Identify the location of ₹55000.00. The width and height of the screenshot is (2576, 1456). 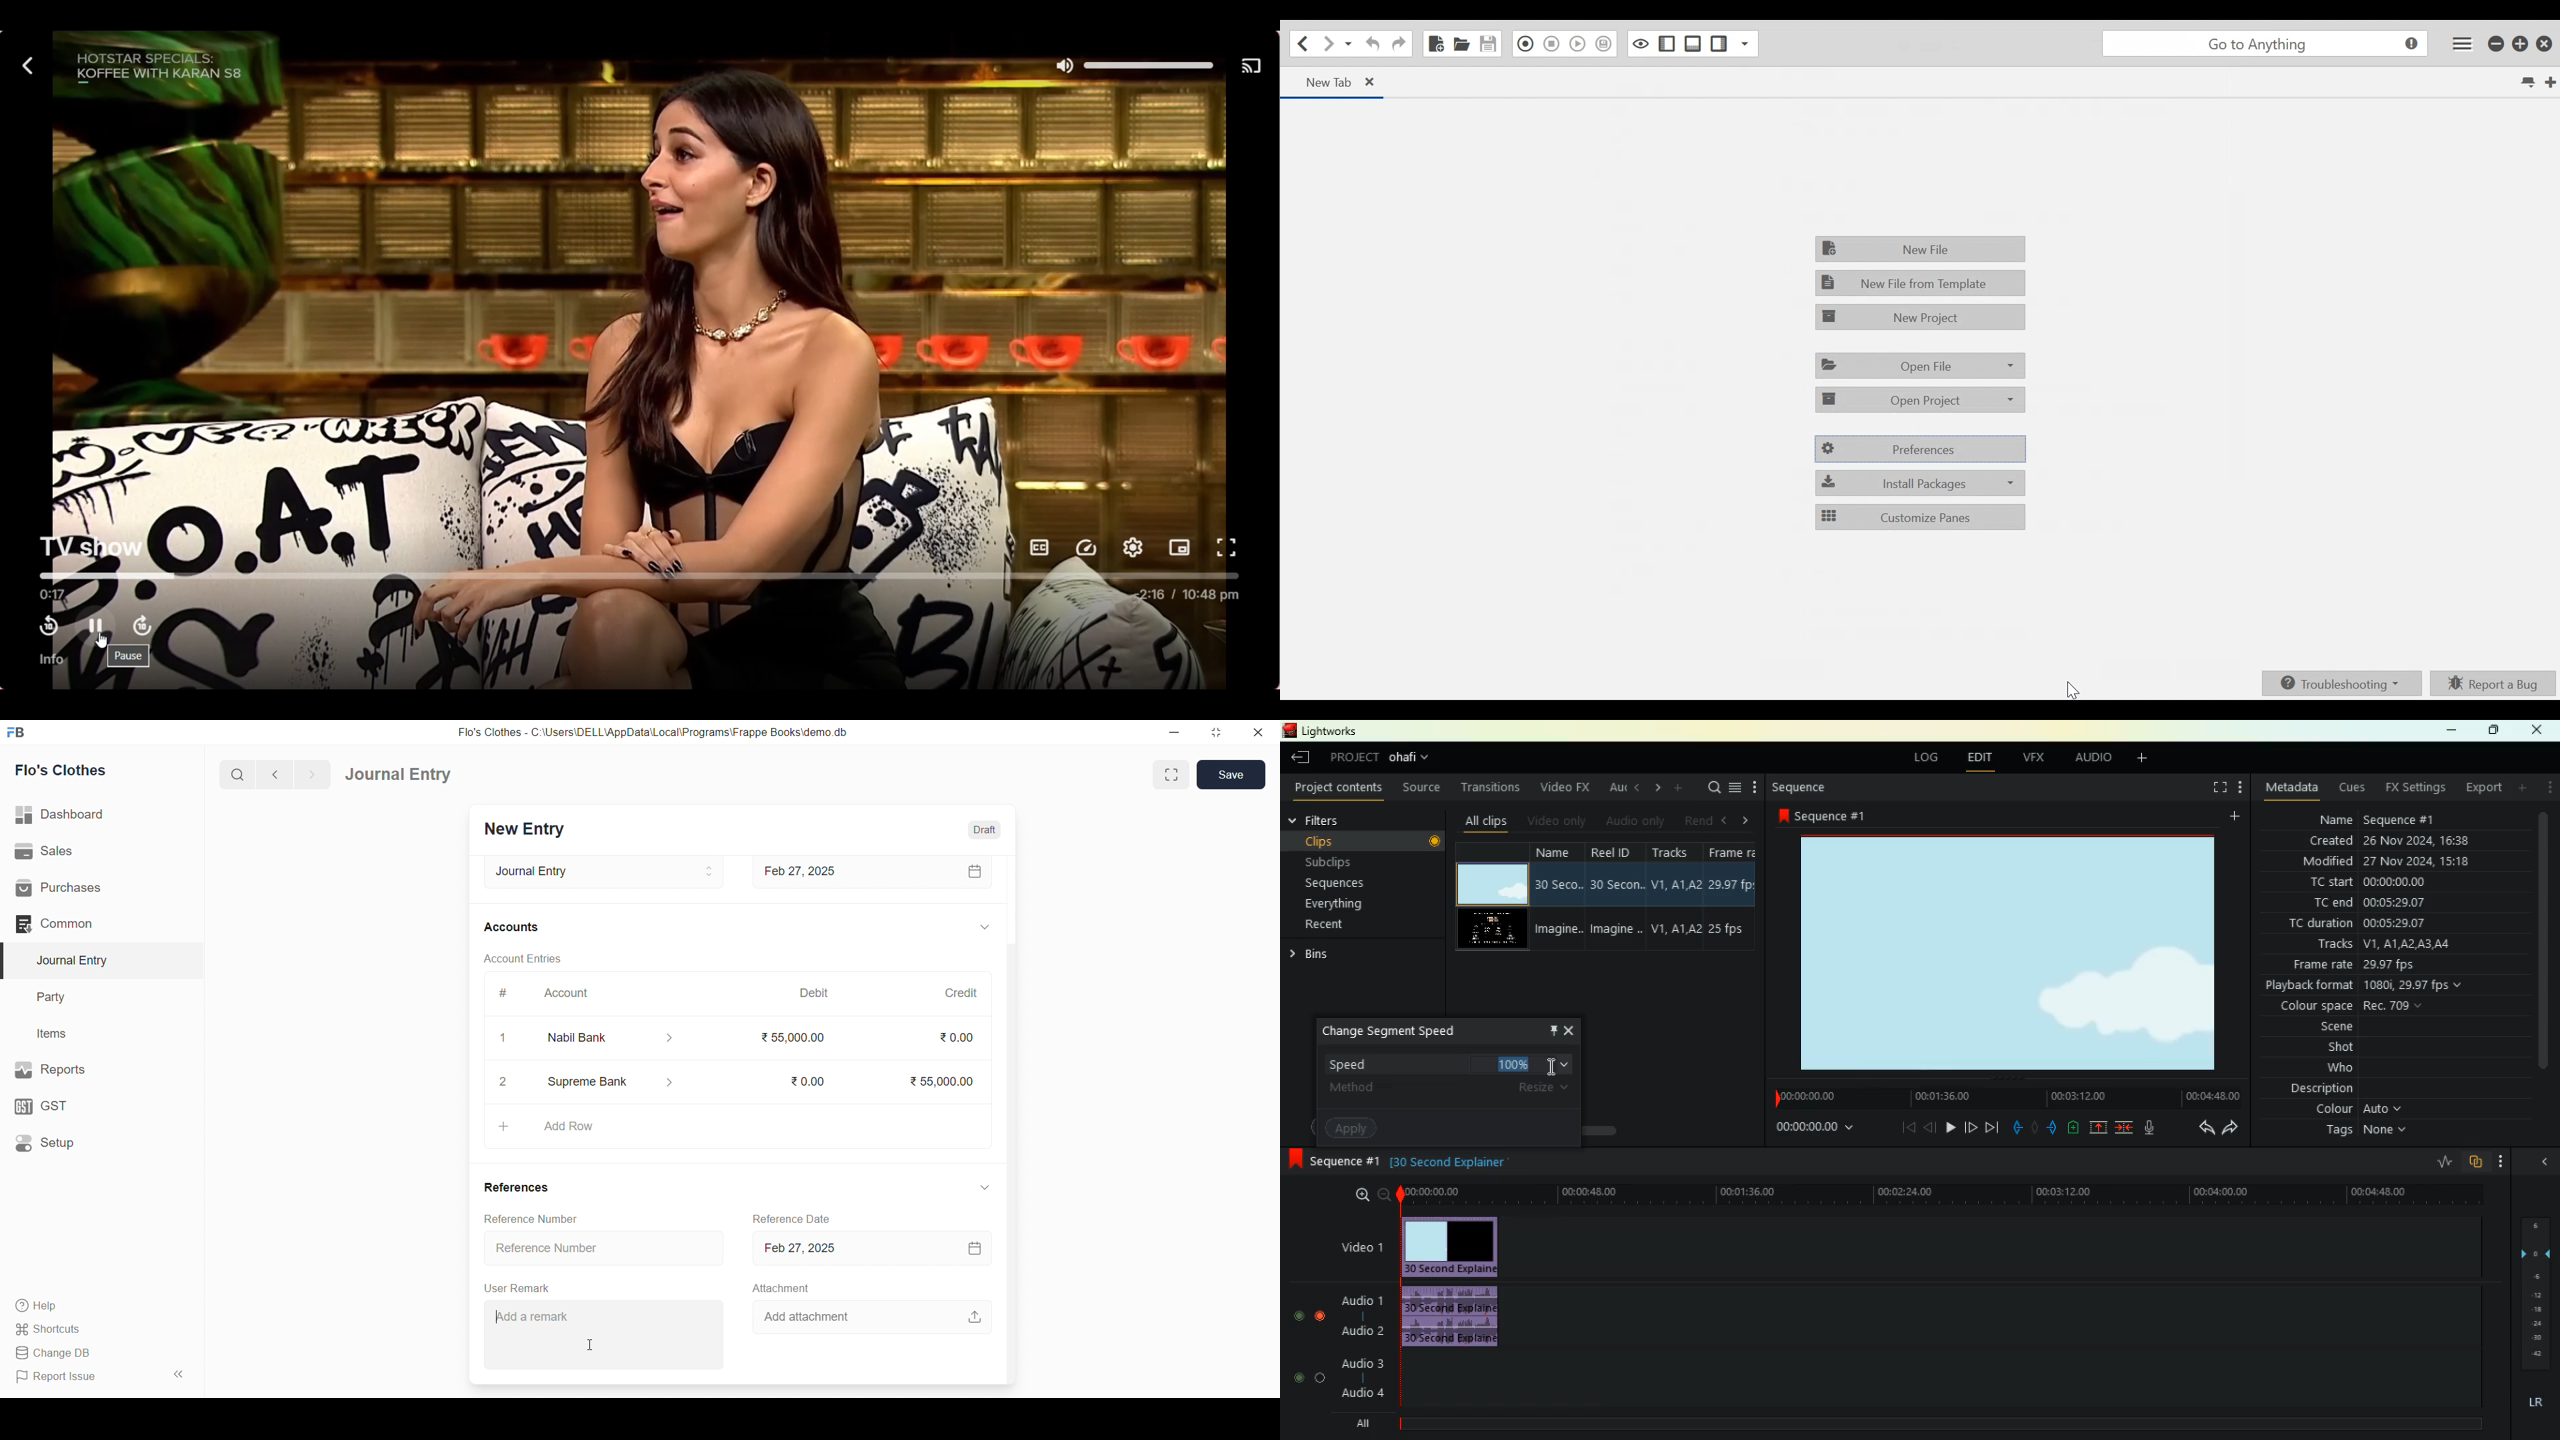
(788, 1035).